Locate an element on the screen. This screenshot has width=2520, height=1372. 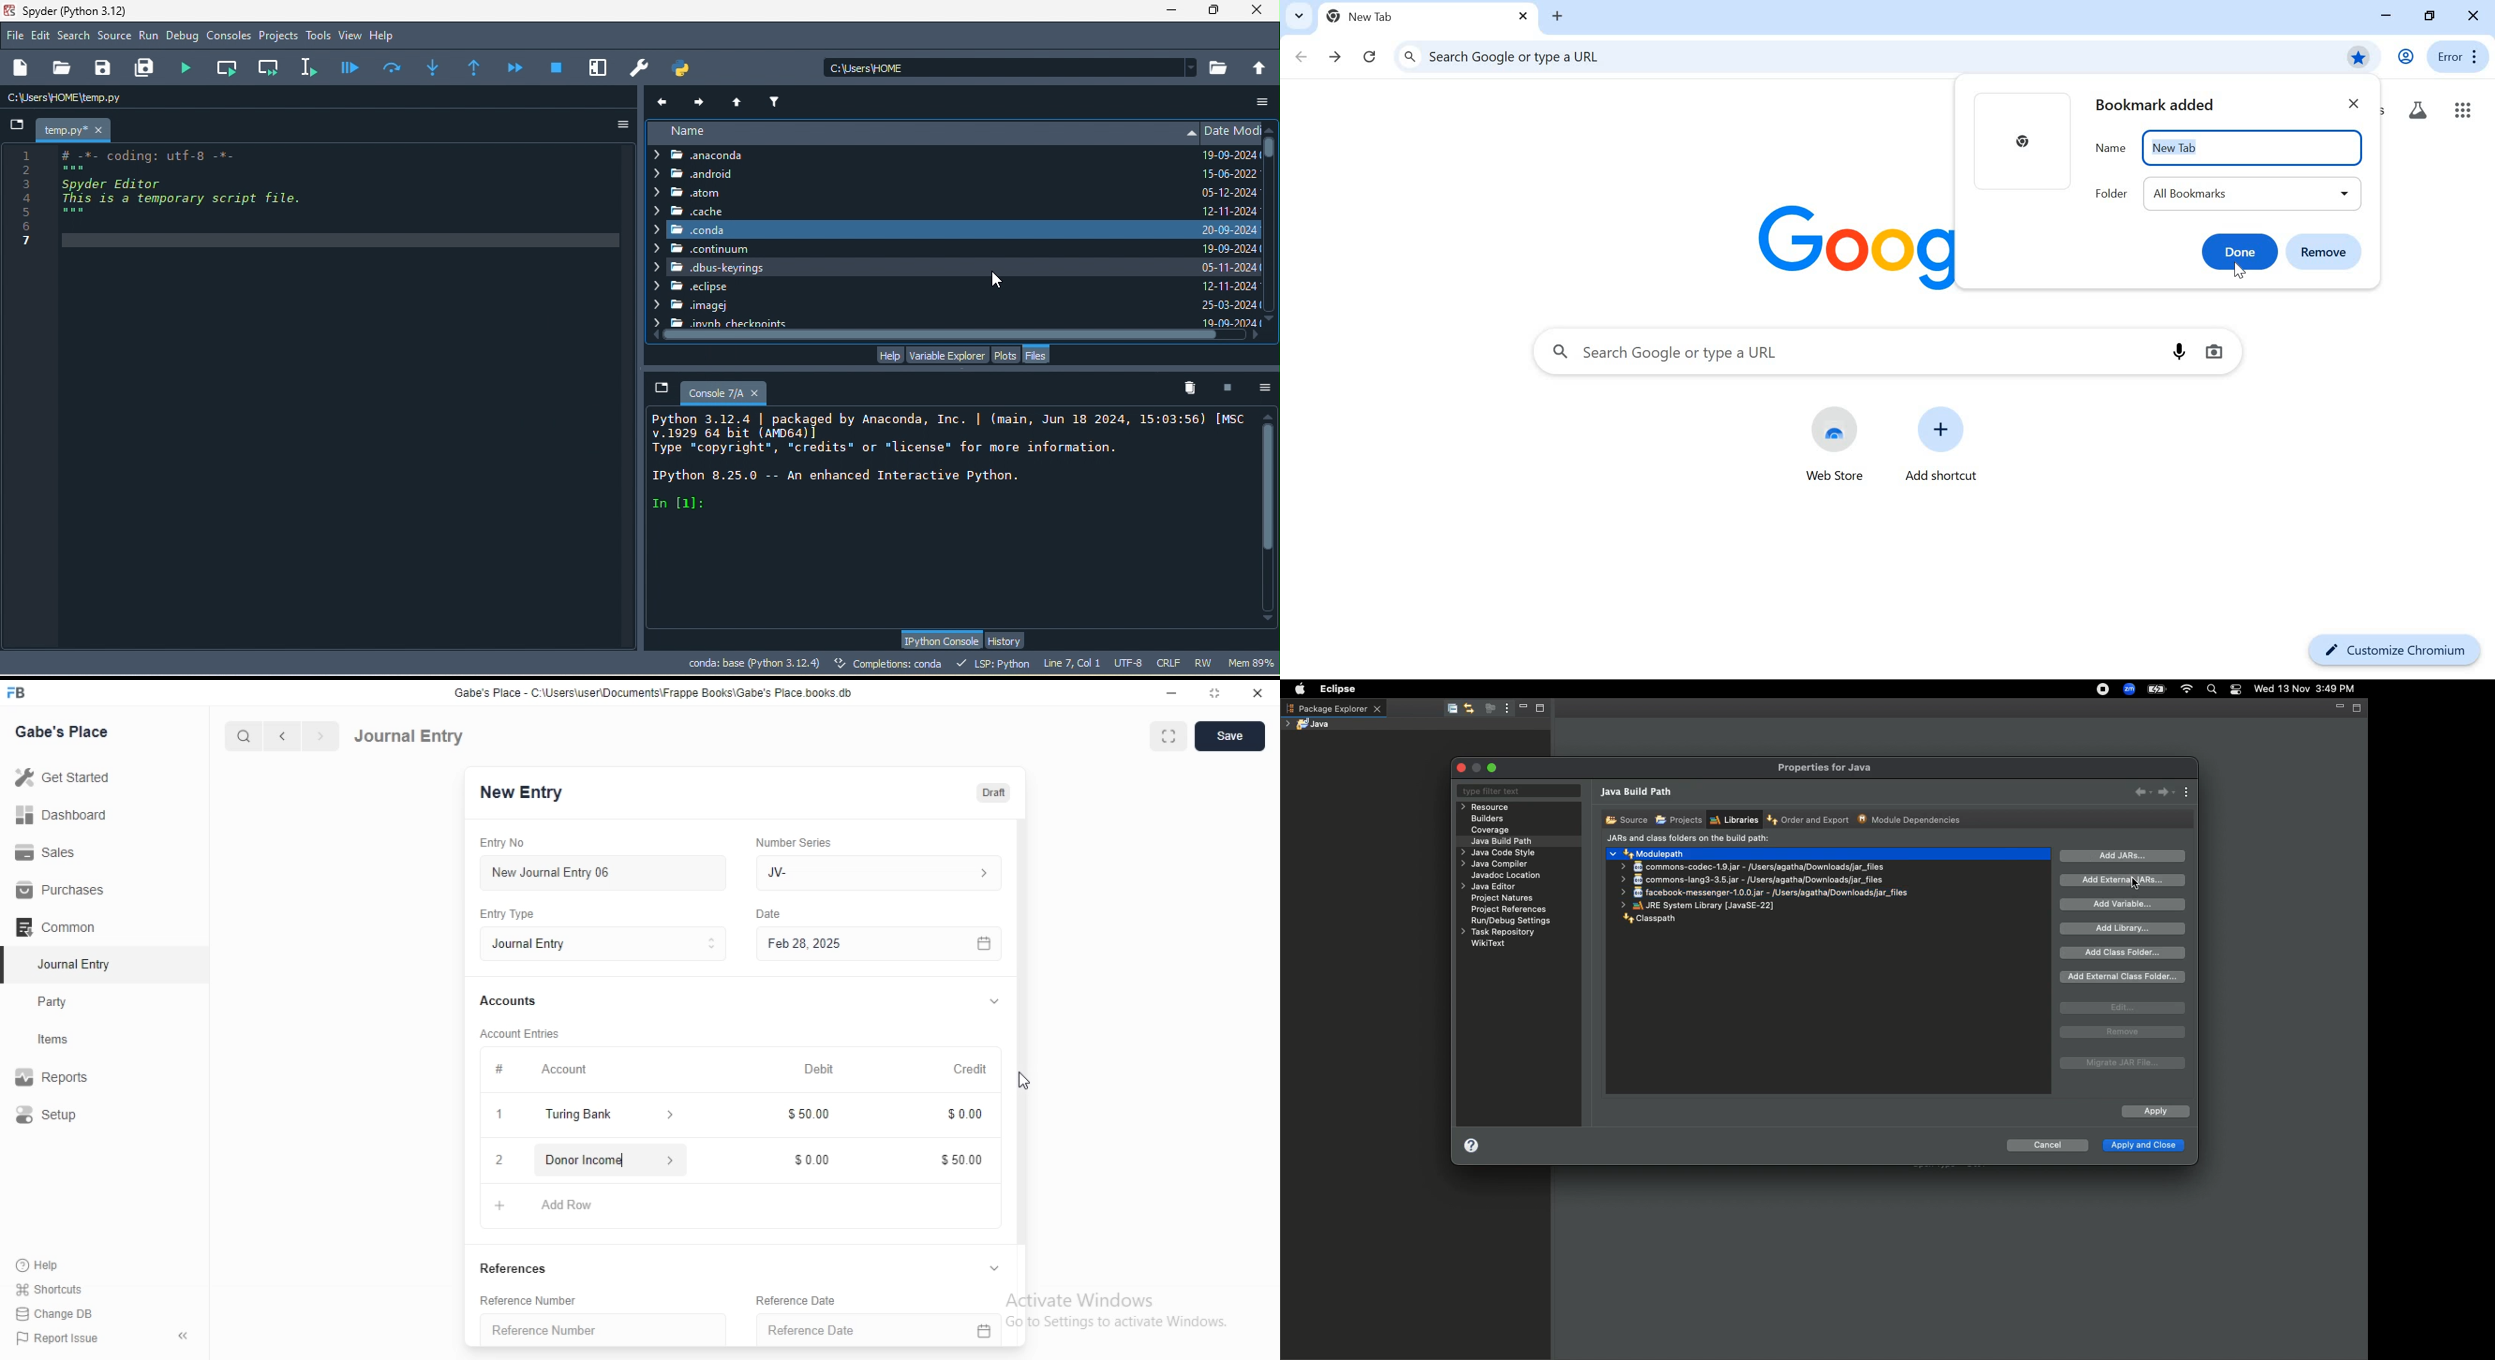
cursor is located at coordinates (1024, 1081).